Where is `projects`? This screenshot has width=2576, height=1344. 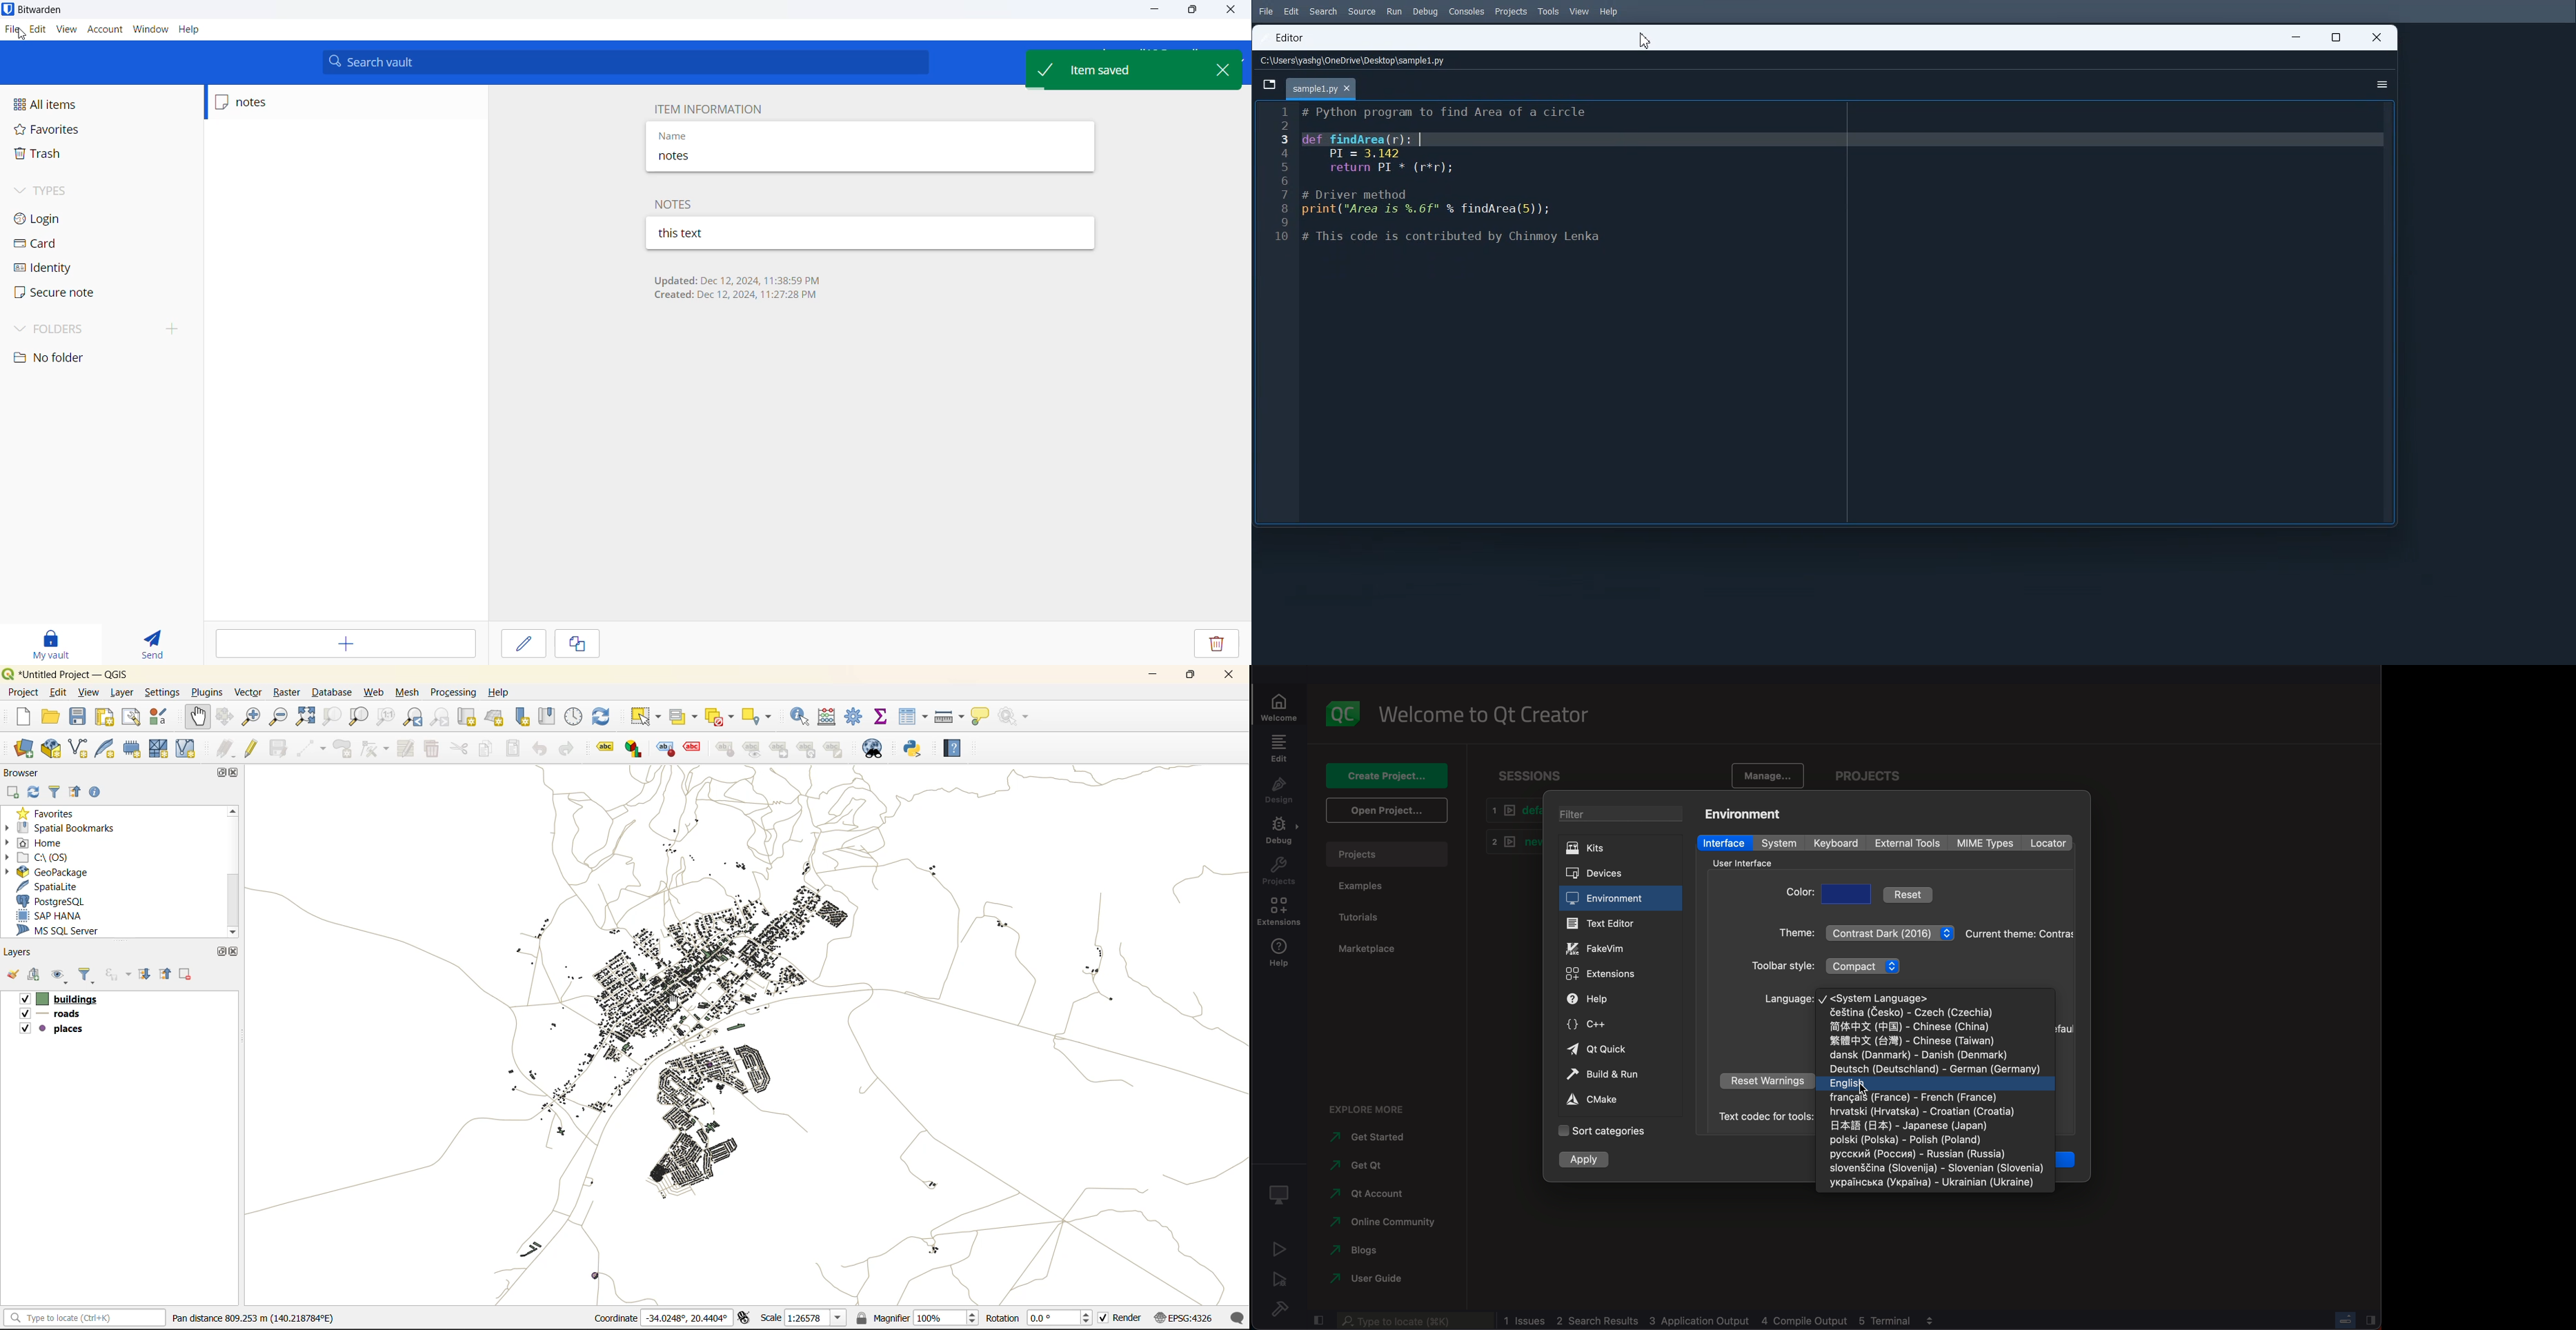
projects is located at coordinates (1385, 854).